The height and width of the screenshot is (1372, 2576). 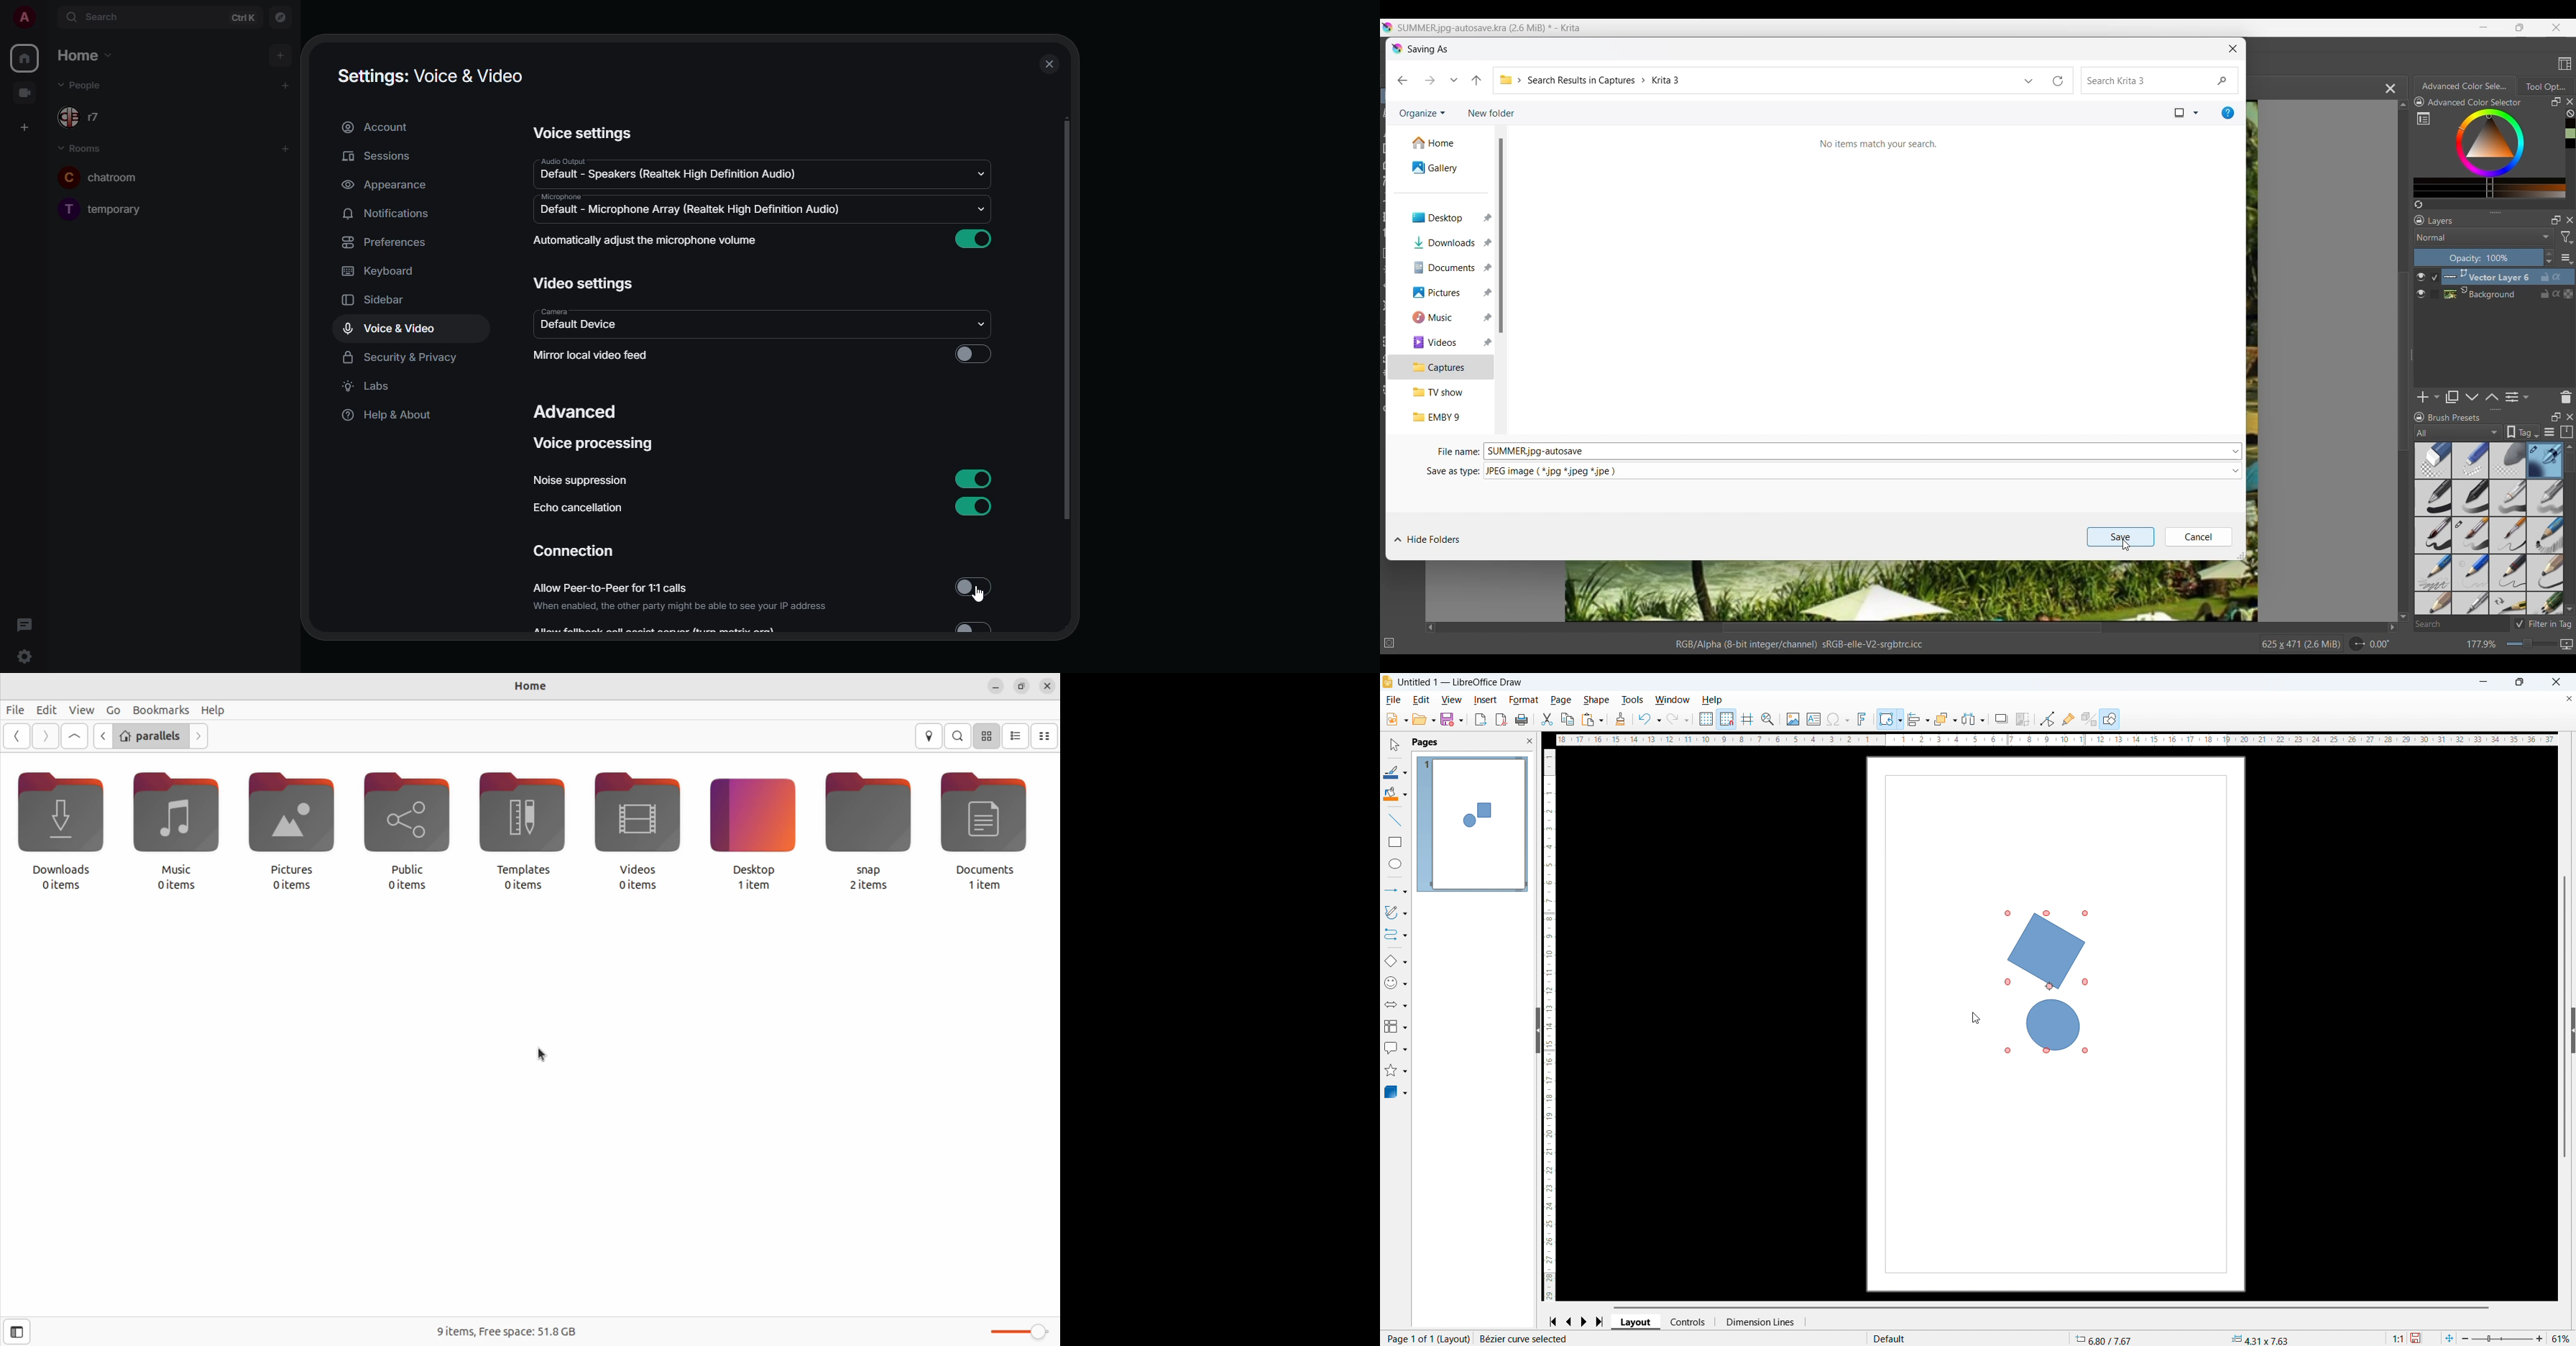 What do you see at coordinates (972, 241) in the screenshot?
I see `enabled` at bounding box center [972, 241].